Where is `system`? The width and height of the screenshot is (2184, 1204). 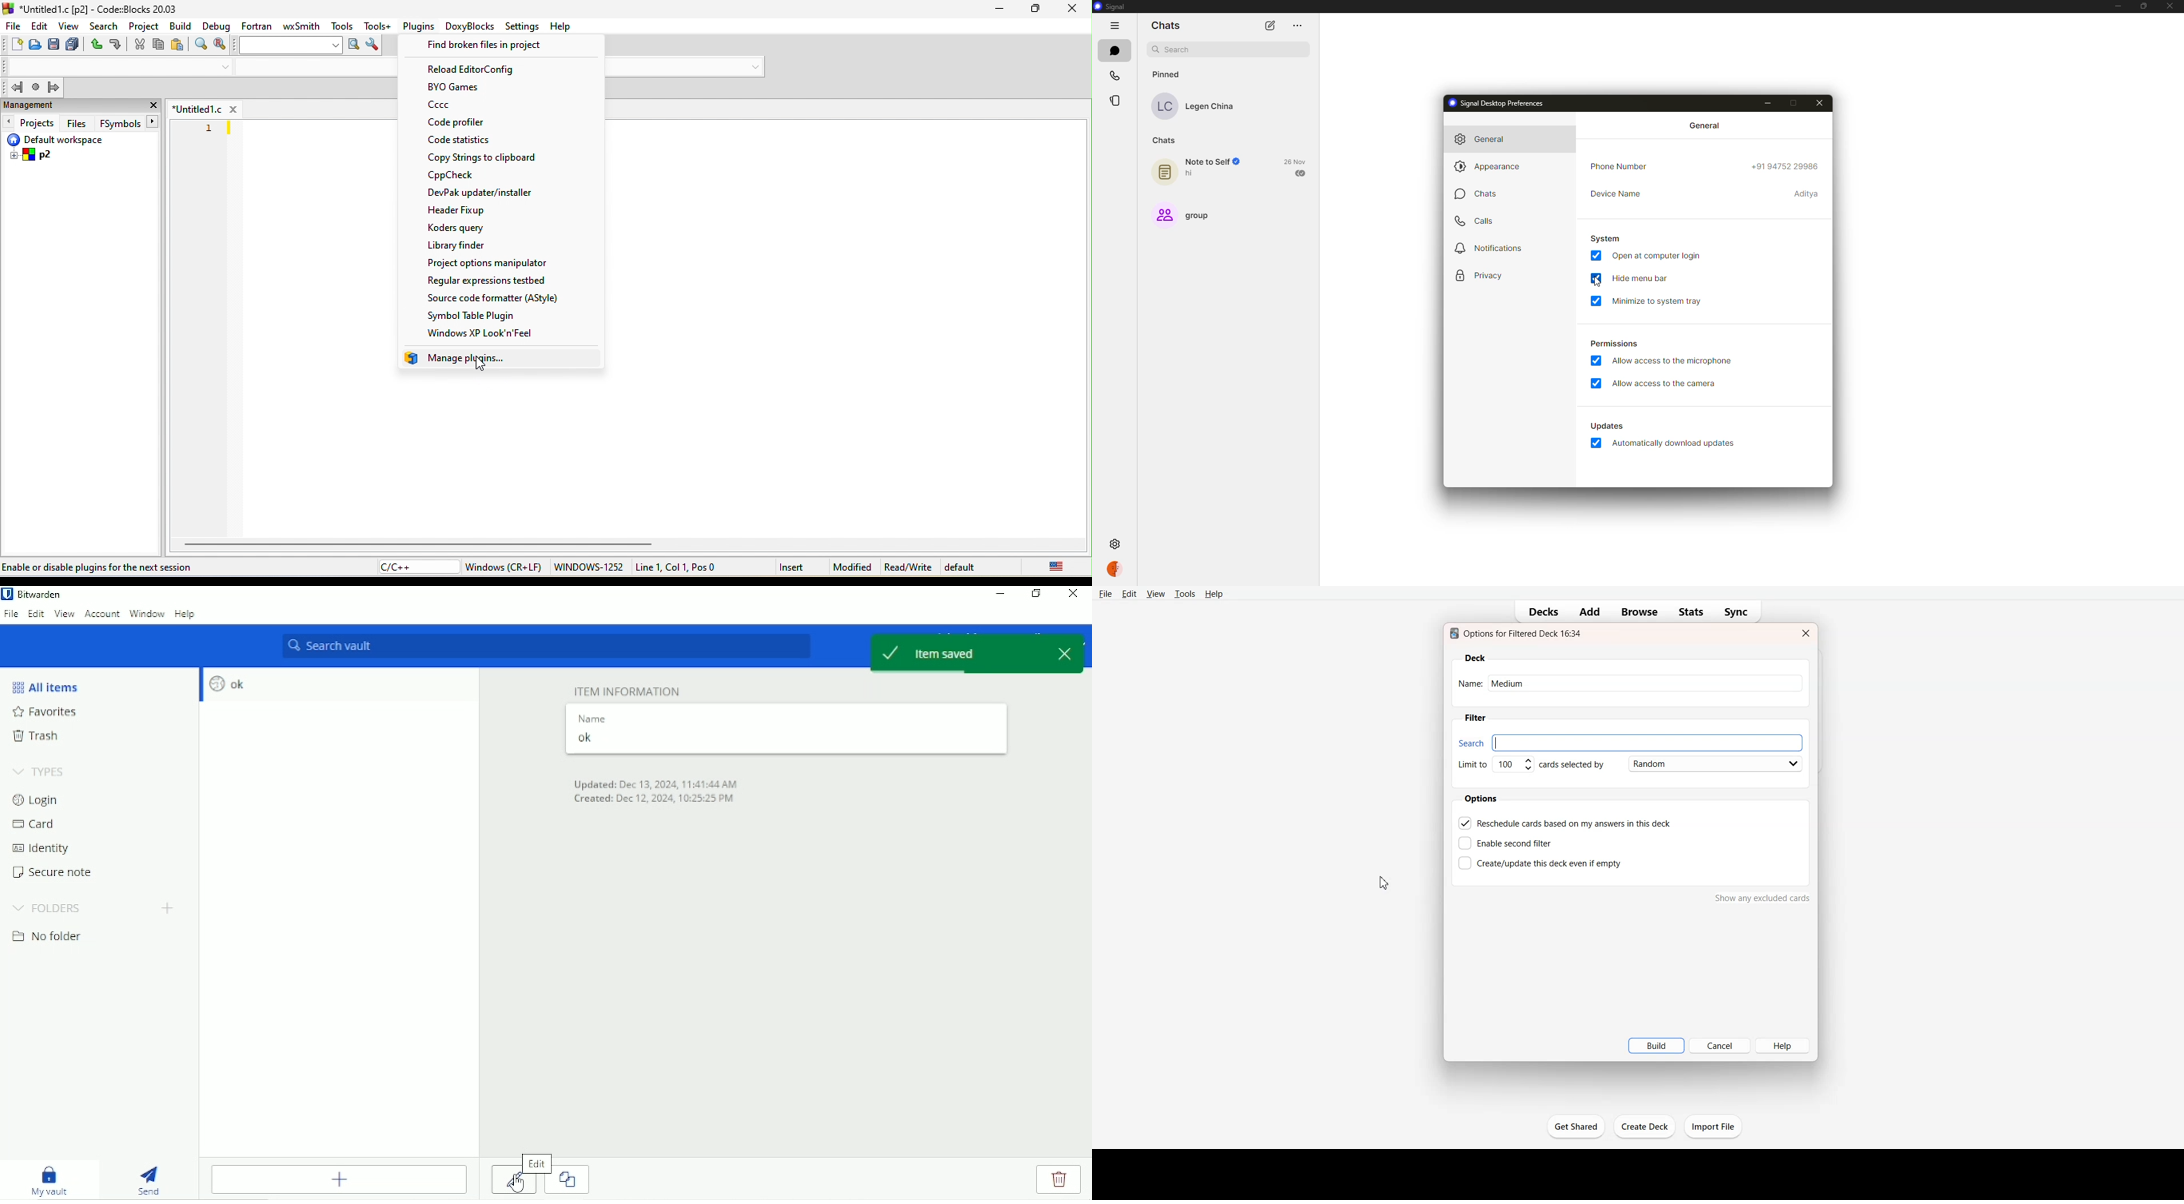
system is located at coordinates (1606, 238).